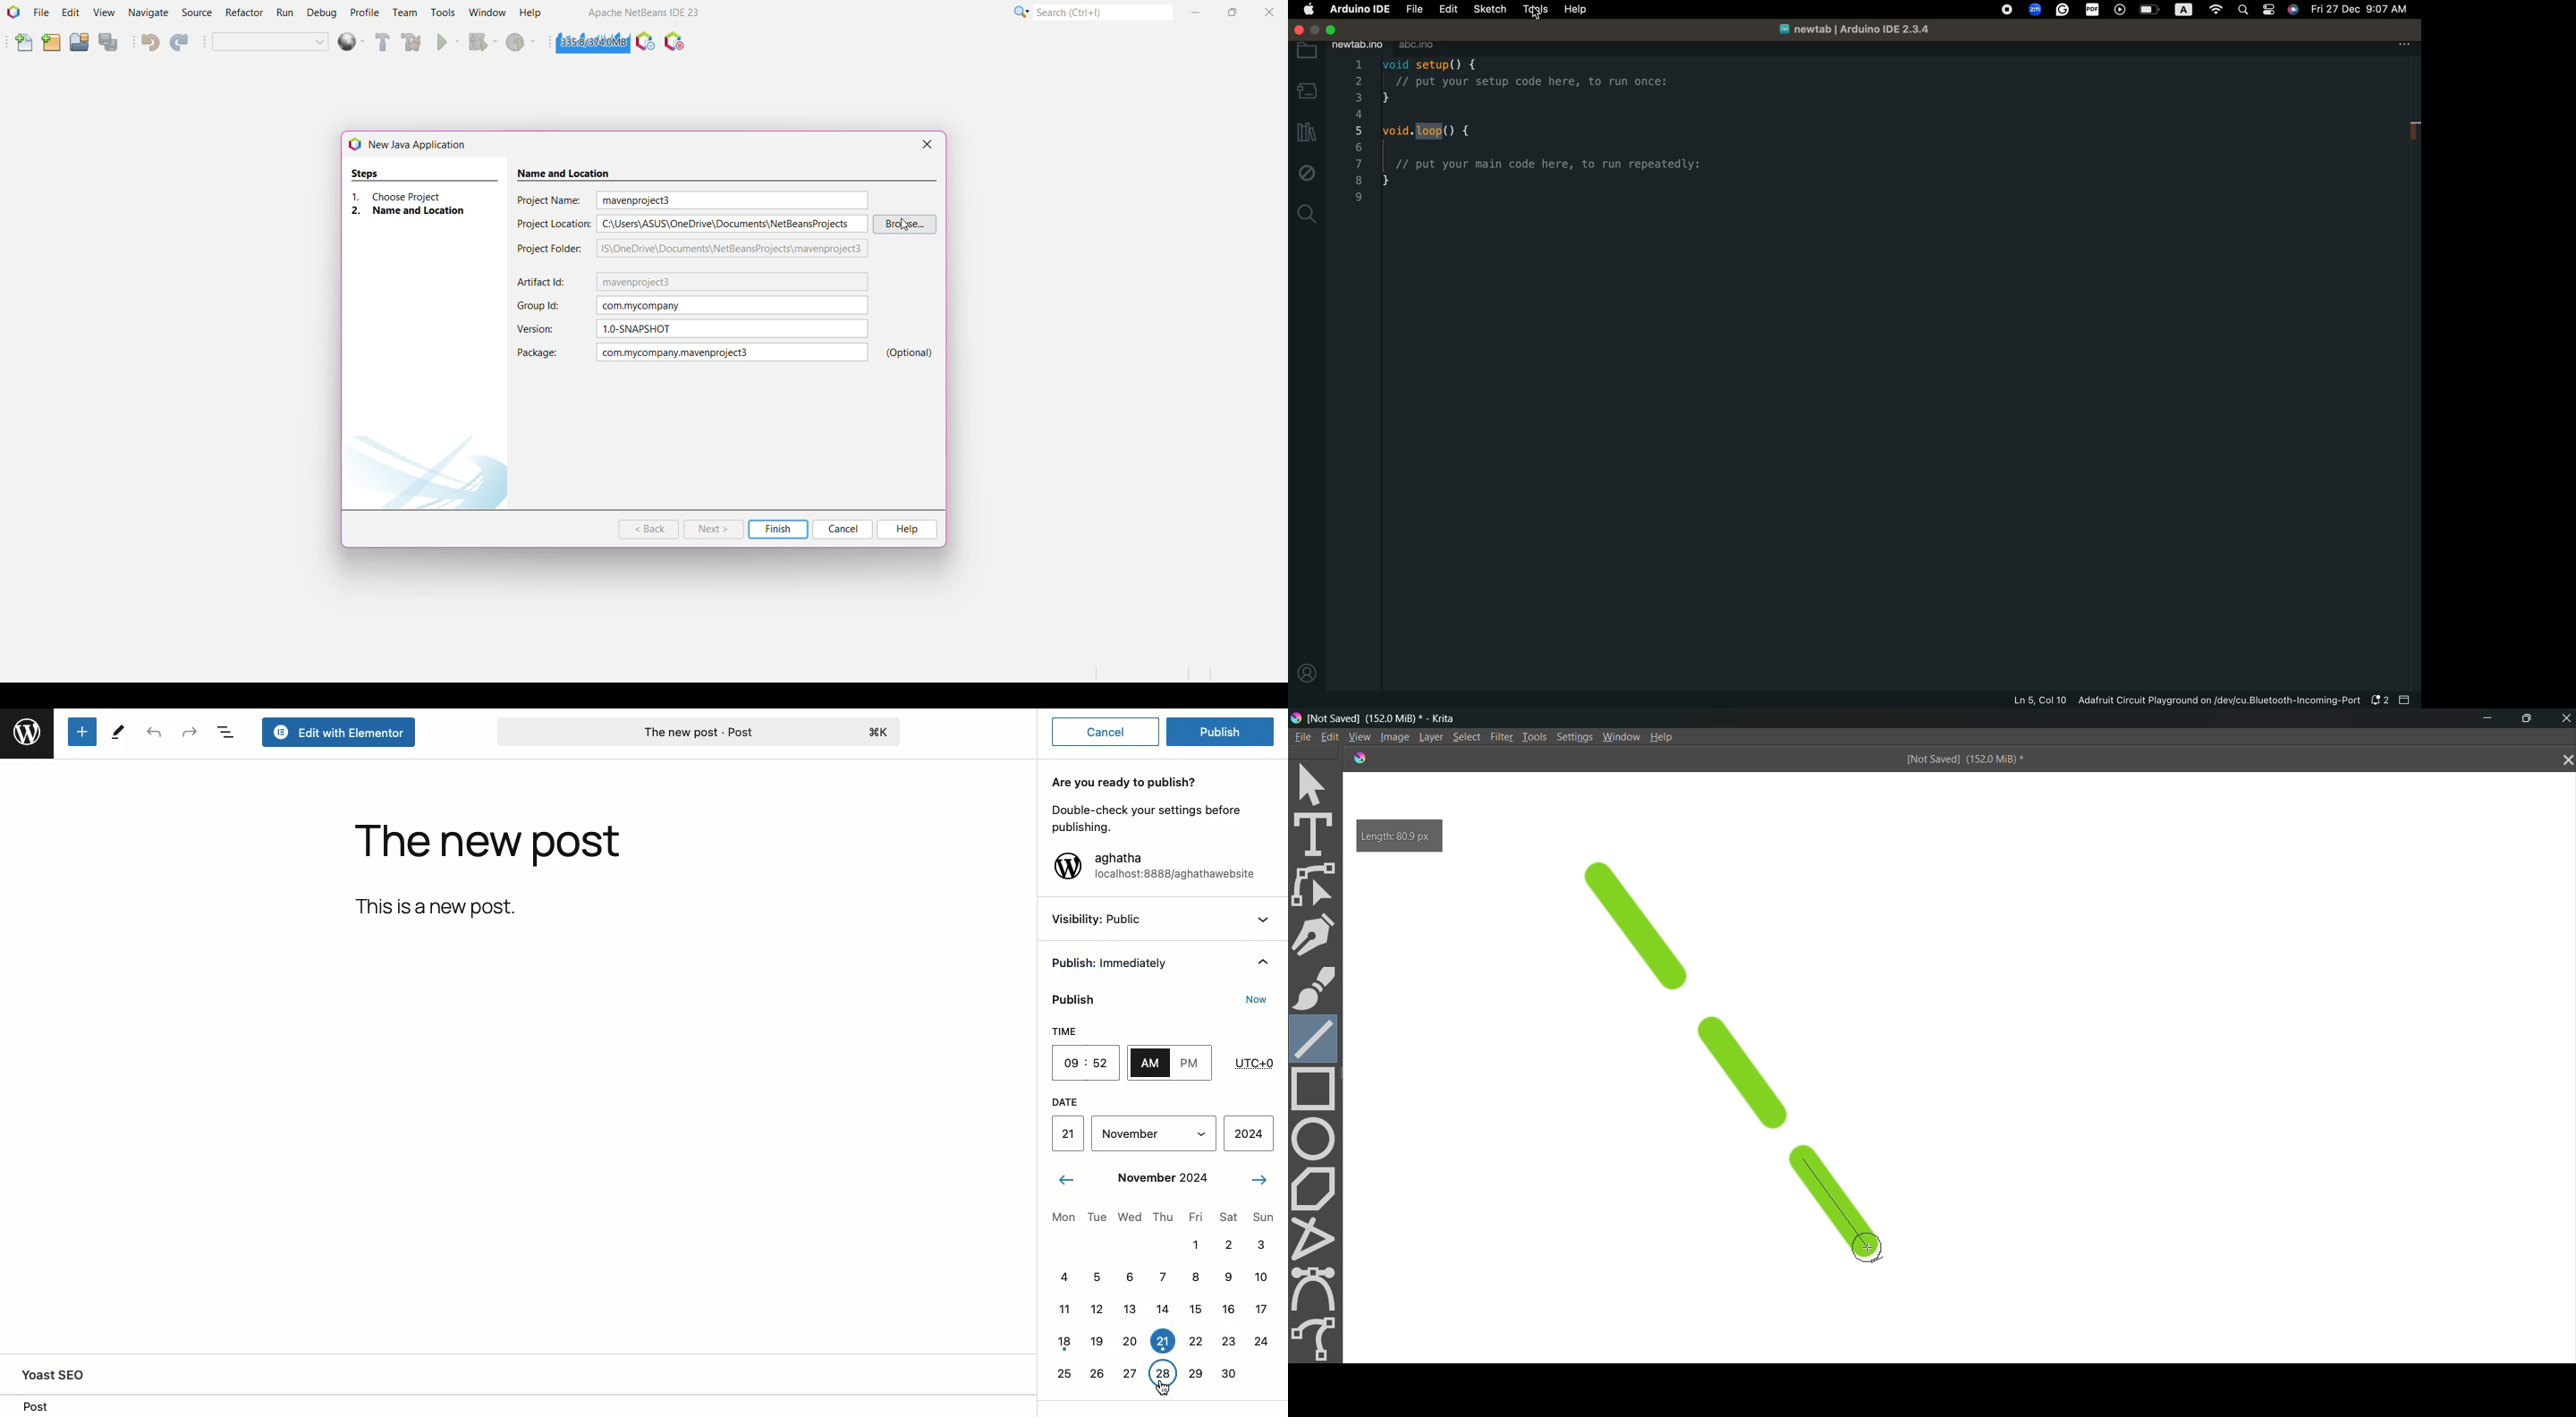 This screenshot has width=2576, height=1428. I want to click on Tools, so click(1533, 736).